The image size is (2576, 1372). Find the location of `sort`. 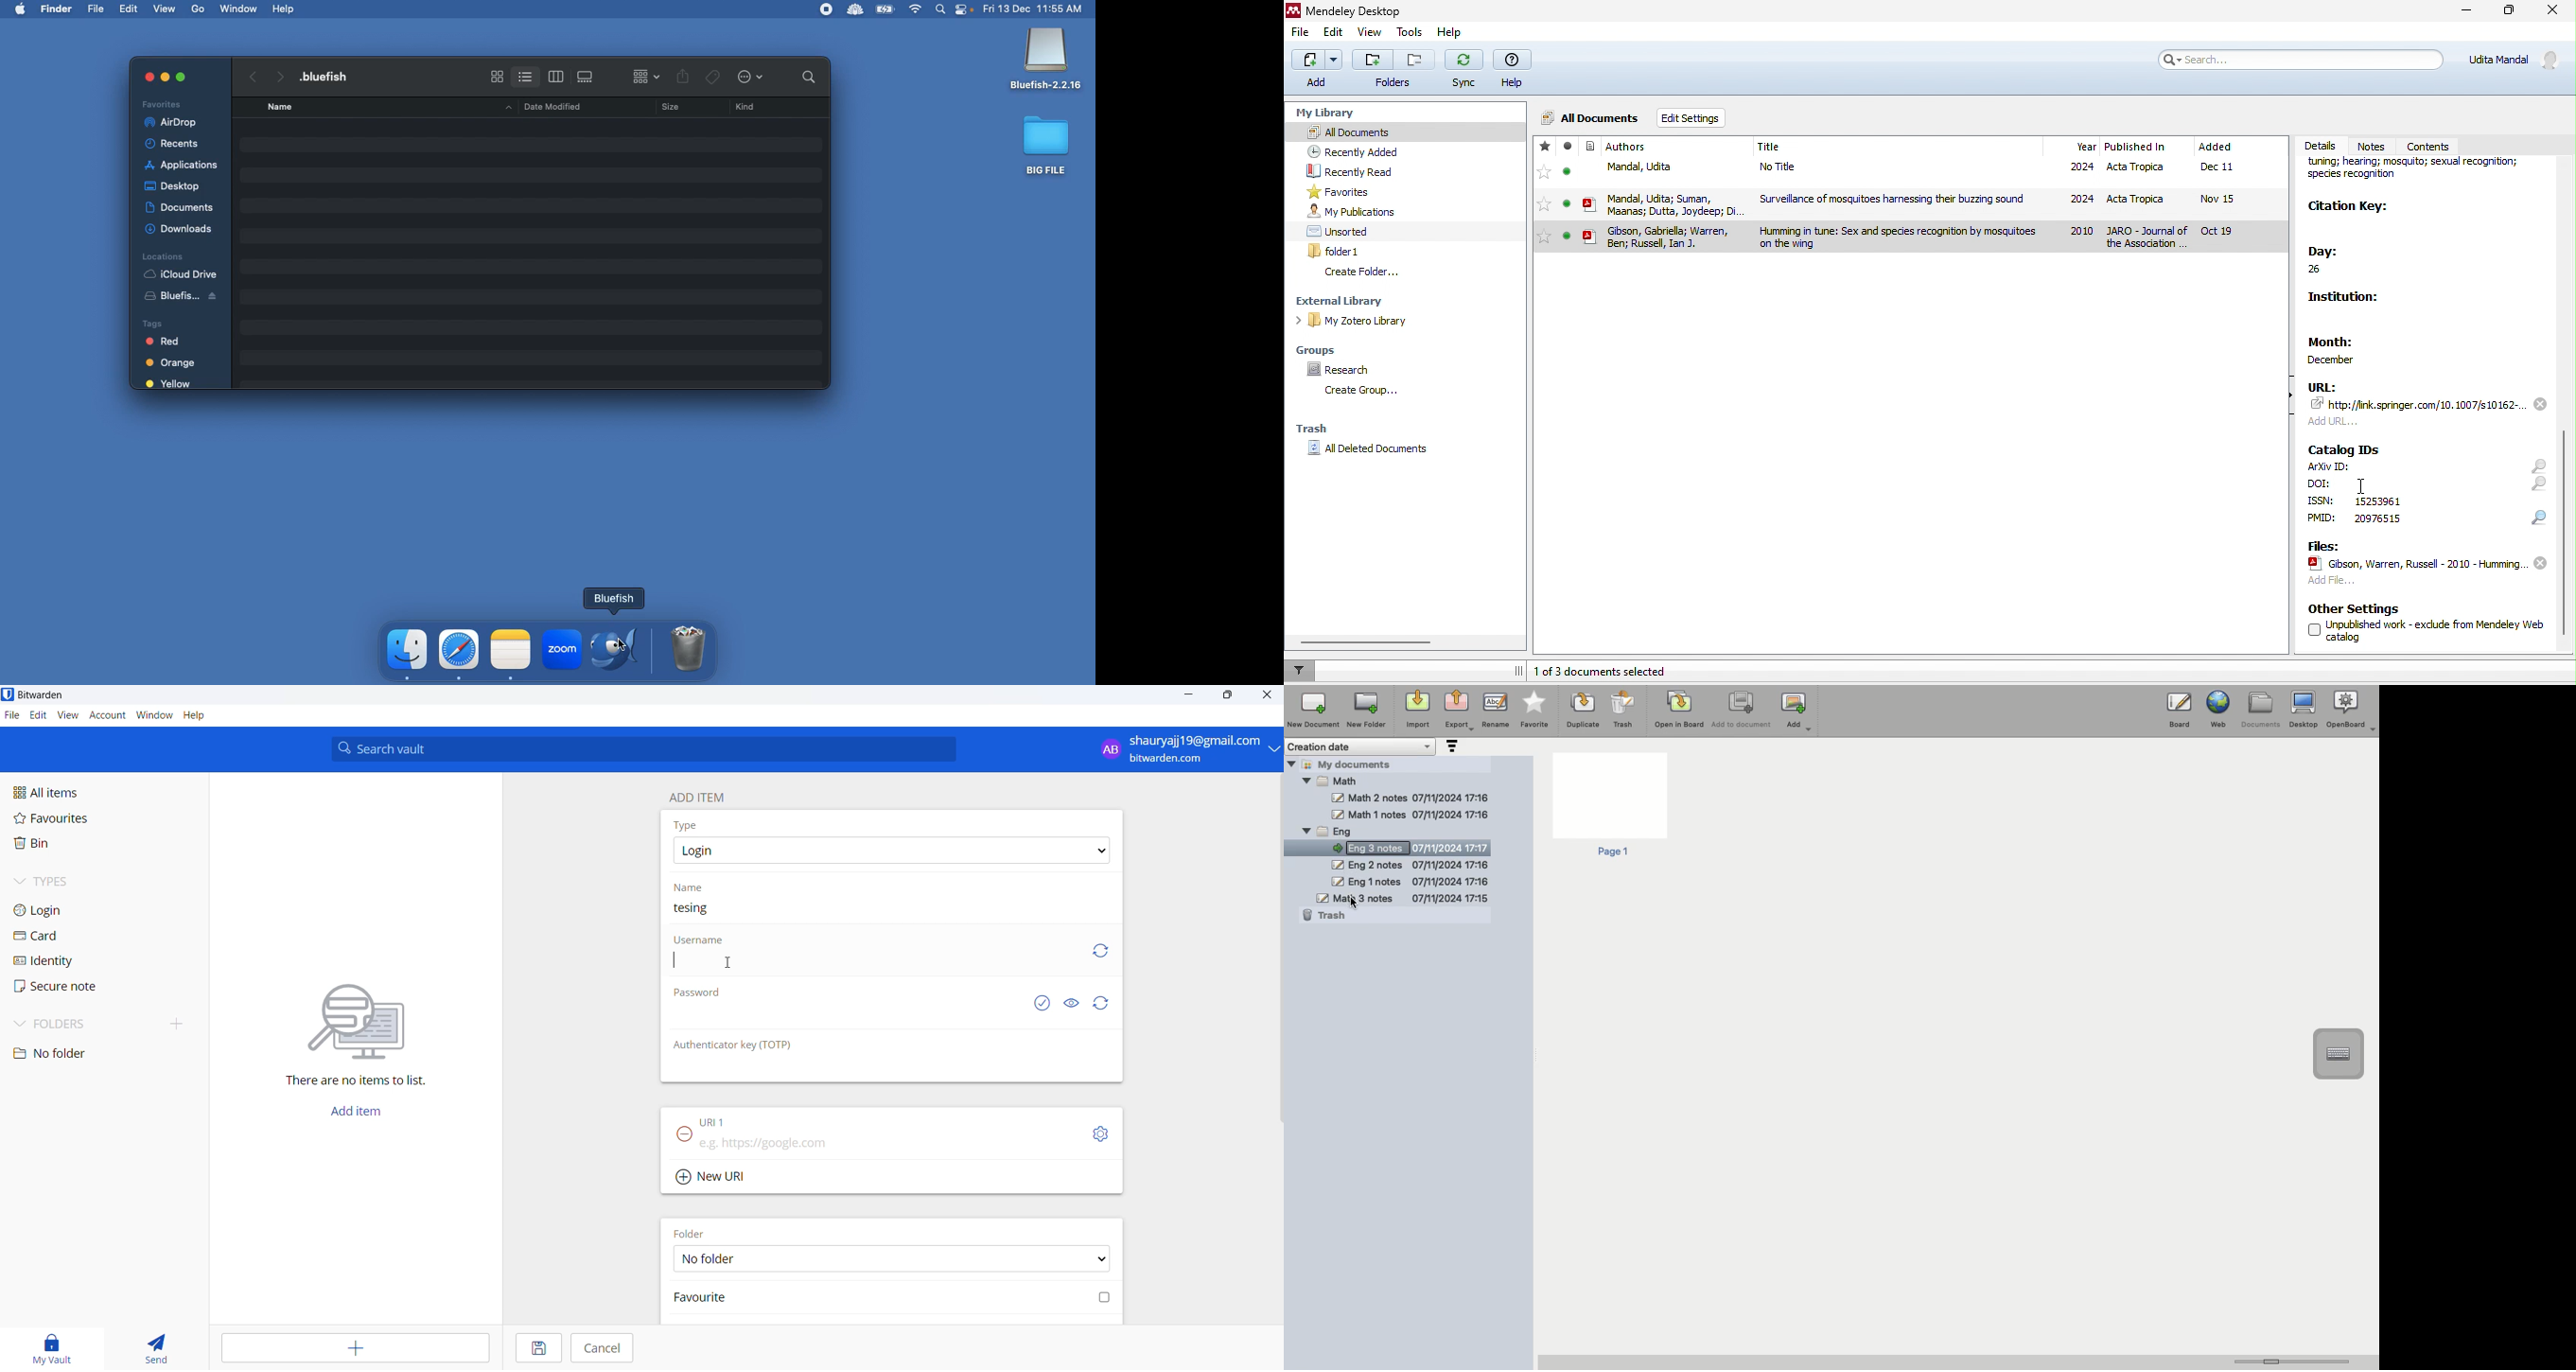

sort is located at coordinates (646, 75).